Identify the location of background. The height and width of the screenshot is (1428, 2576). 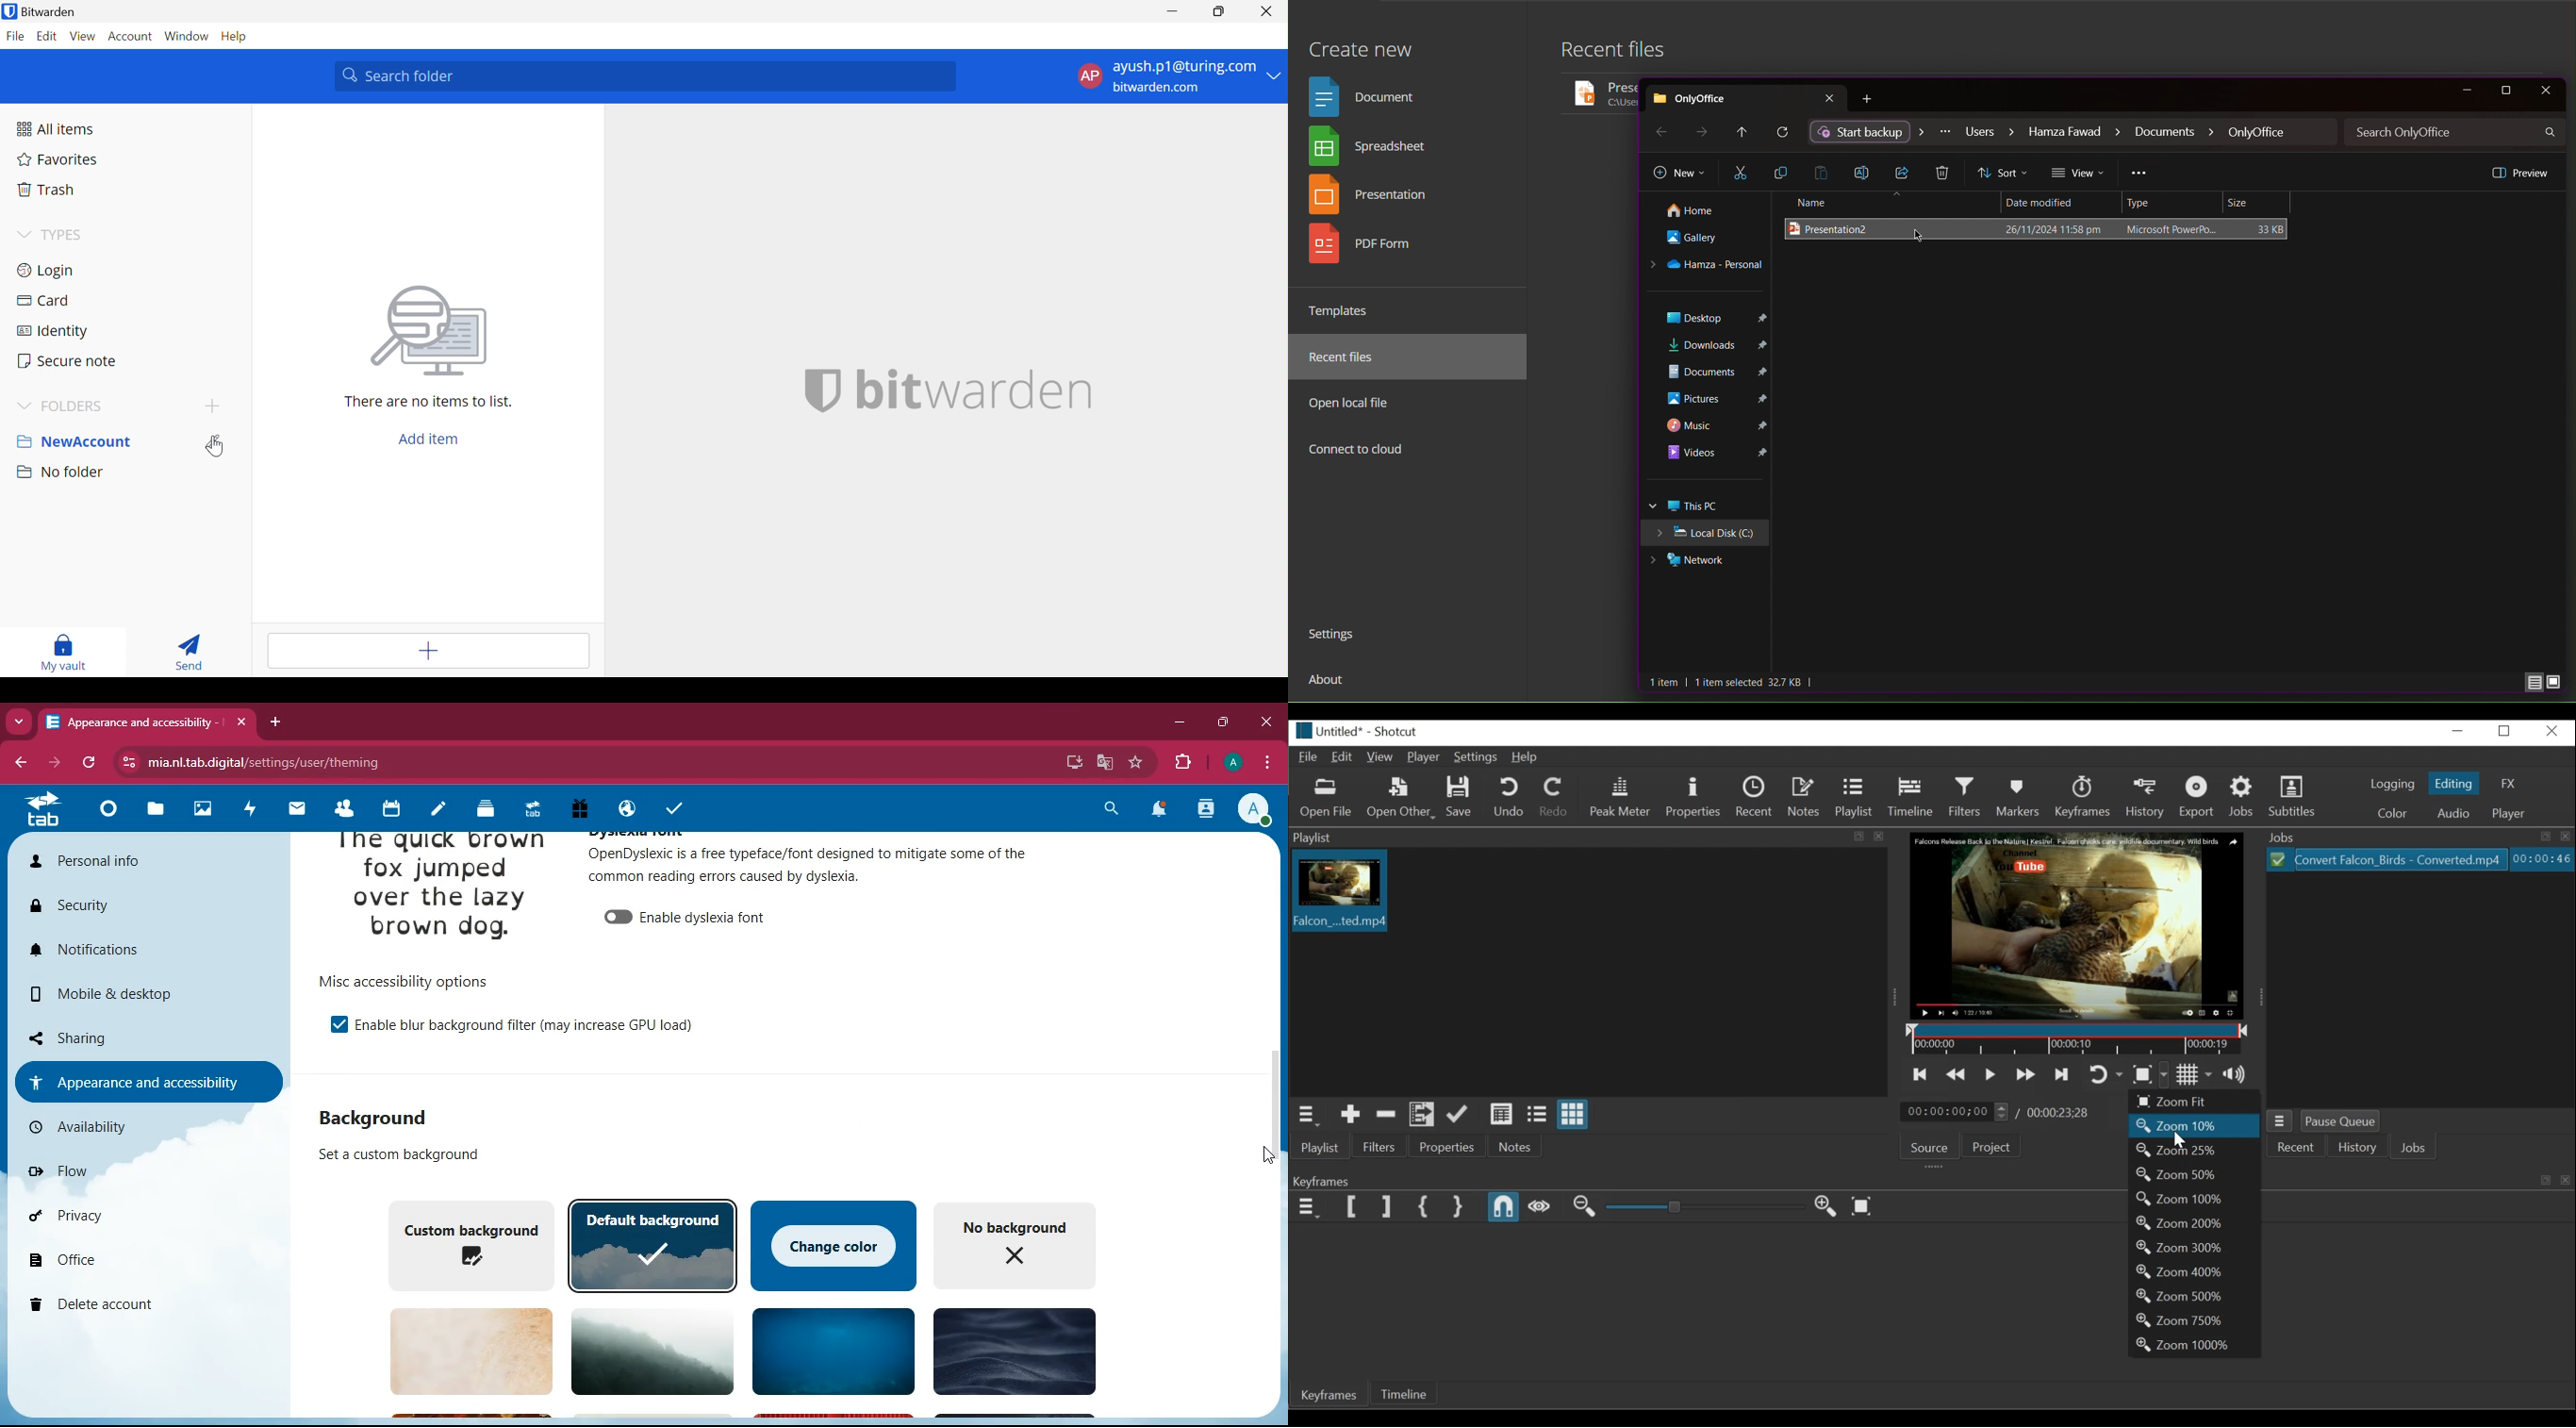
(1011, 1354).